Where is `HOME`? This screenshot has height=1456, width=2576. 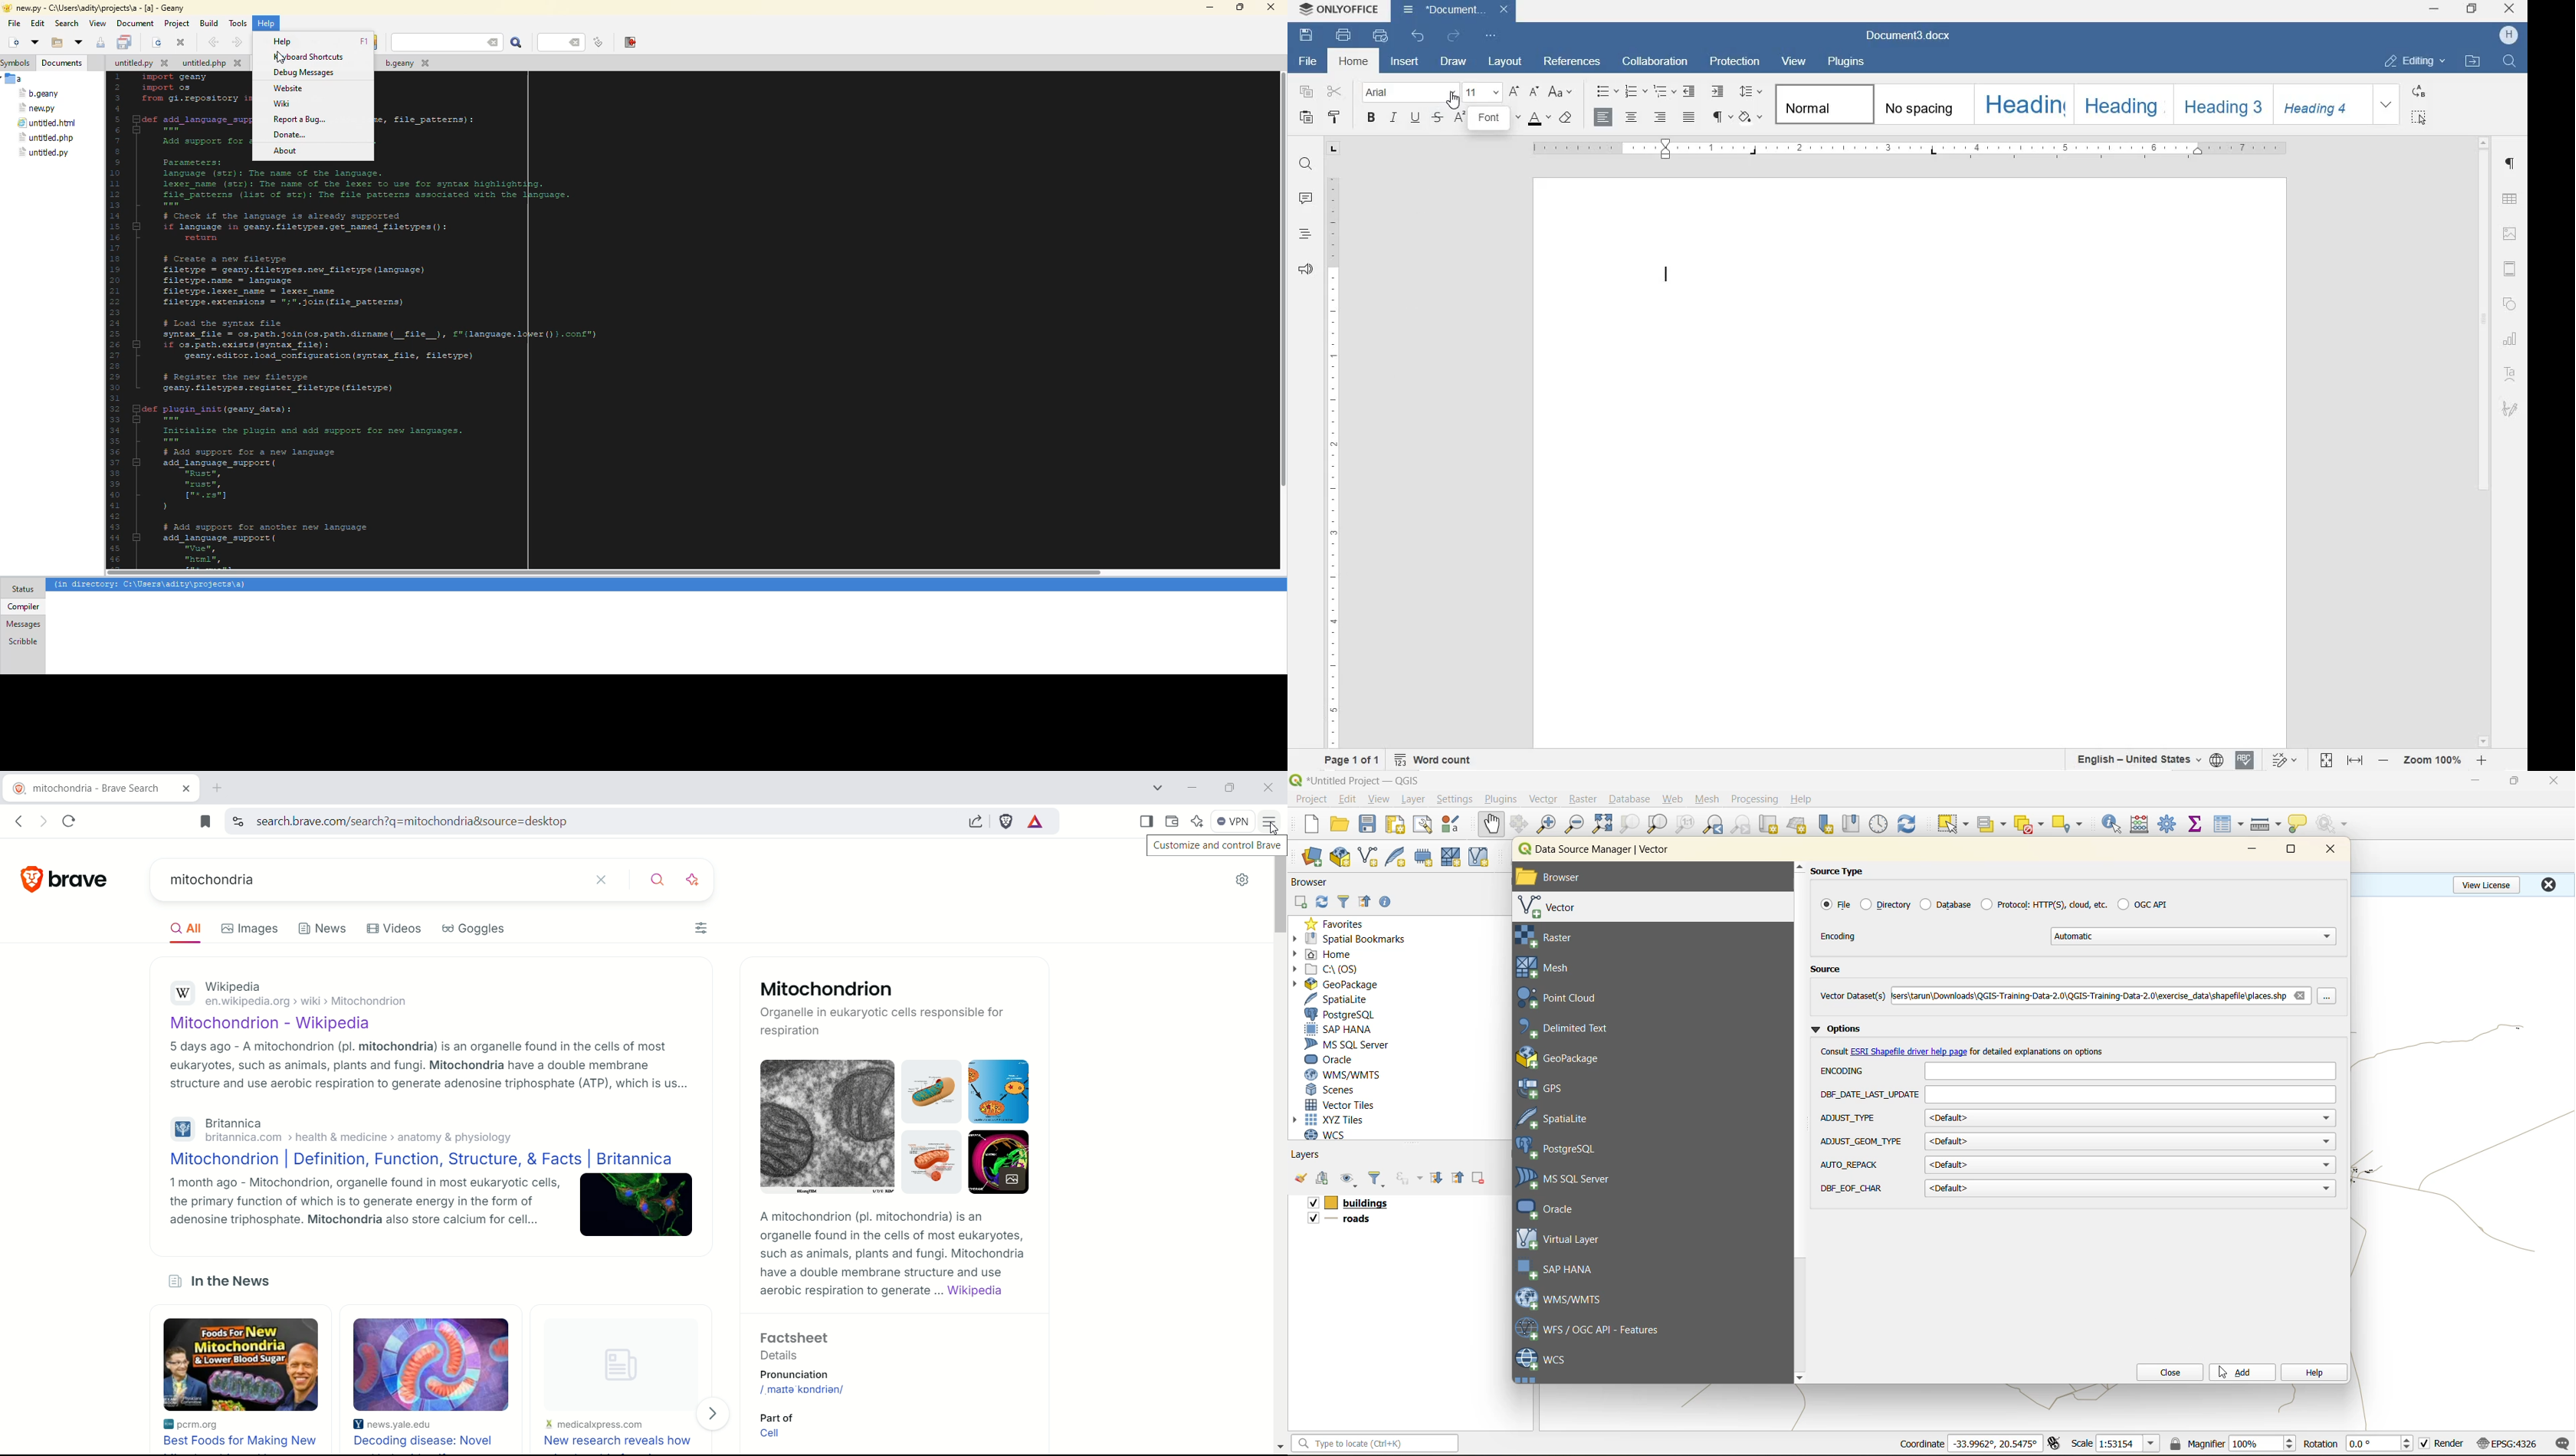
HOME is located at coordinates (1353, 61).